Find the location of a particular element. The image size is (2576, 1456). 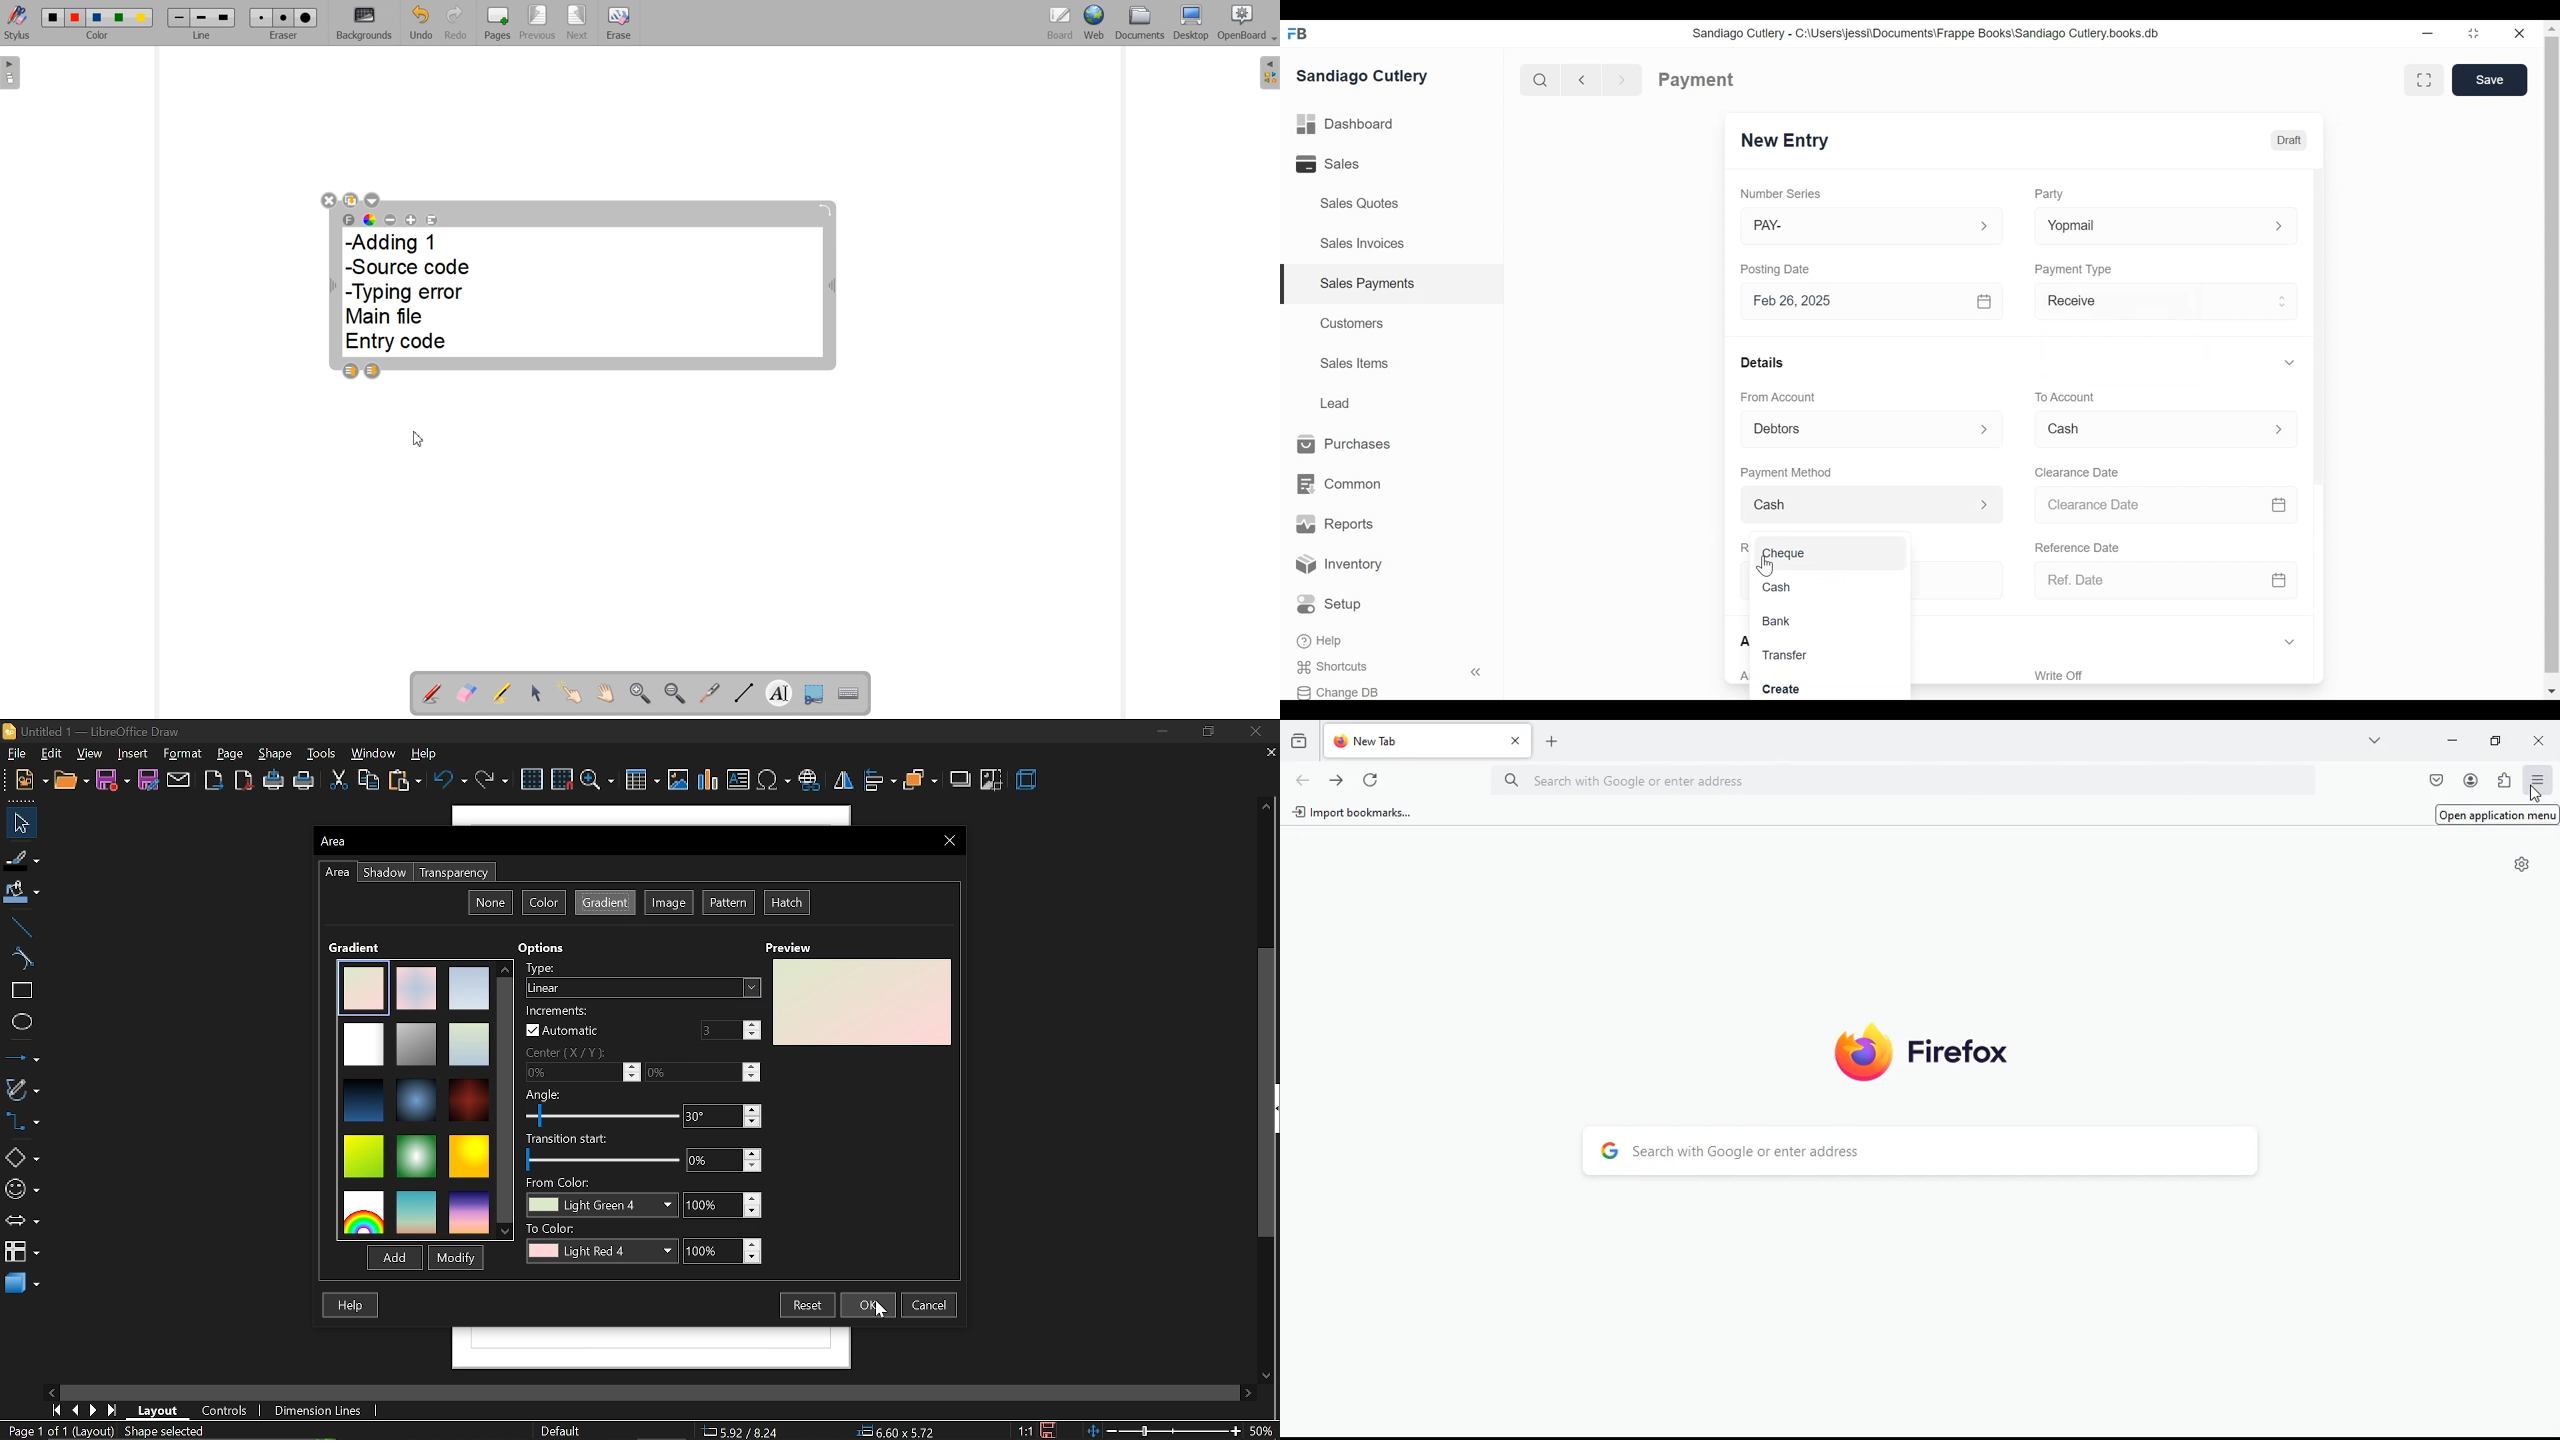

Payment Type is located at coordinates (2076, 269).